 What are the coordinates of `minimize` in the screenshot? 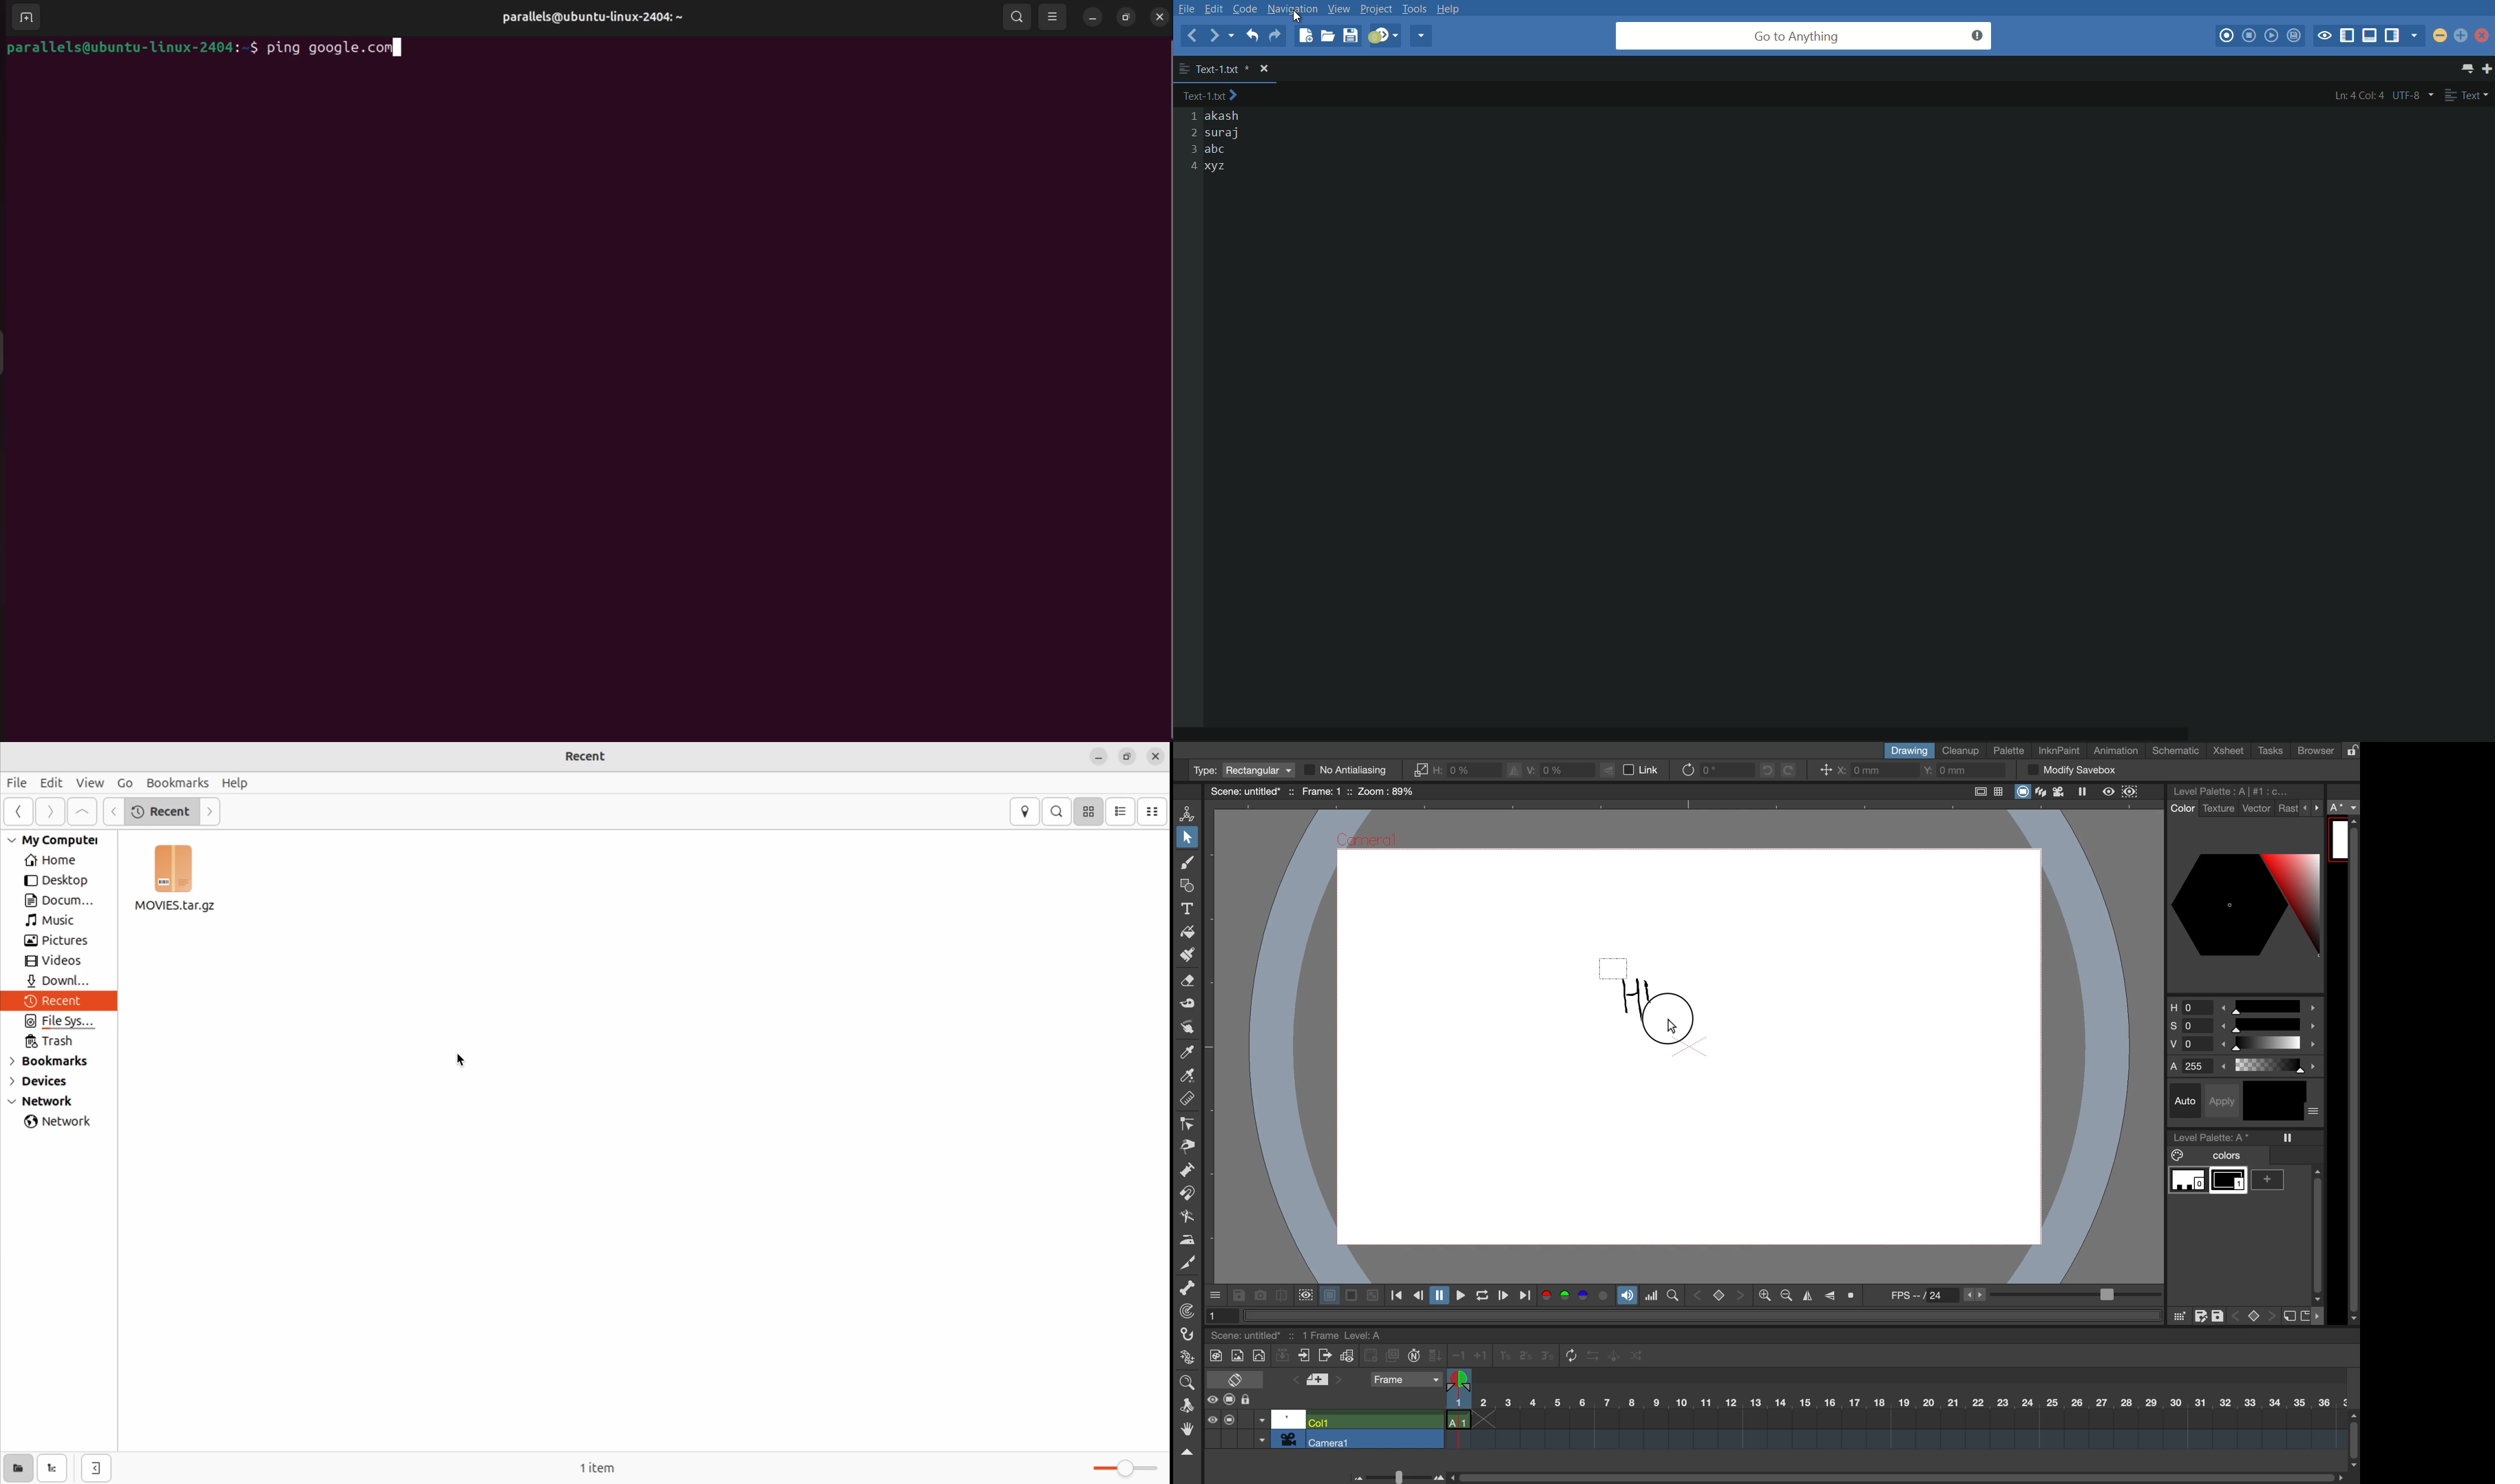 It's located at (1098, 757).